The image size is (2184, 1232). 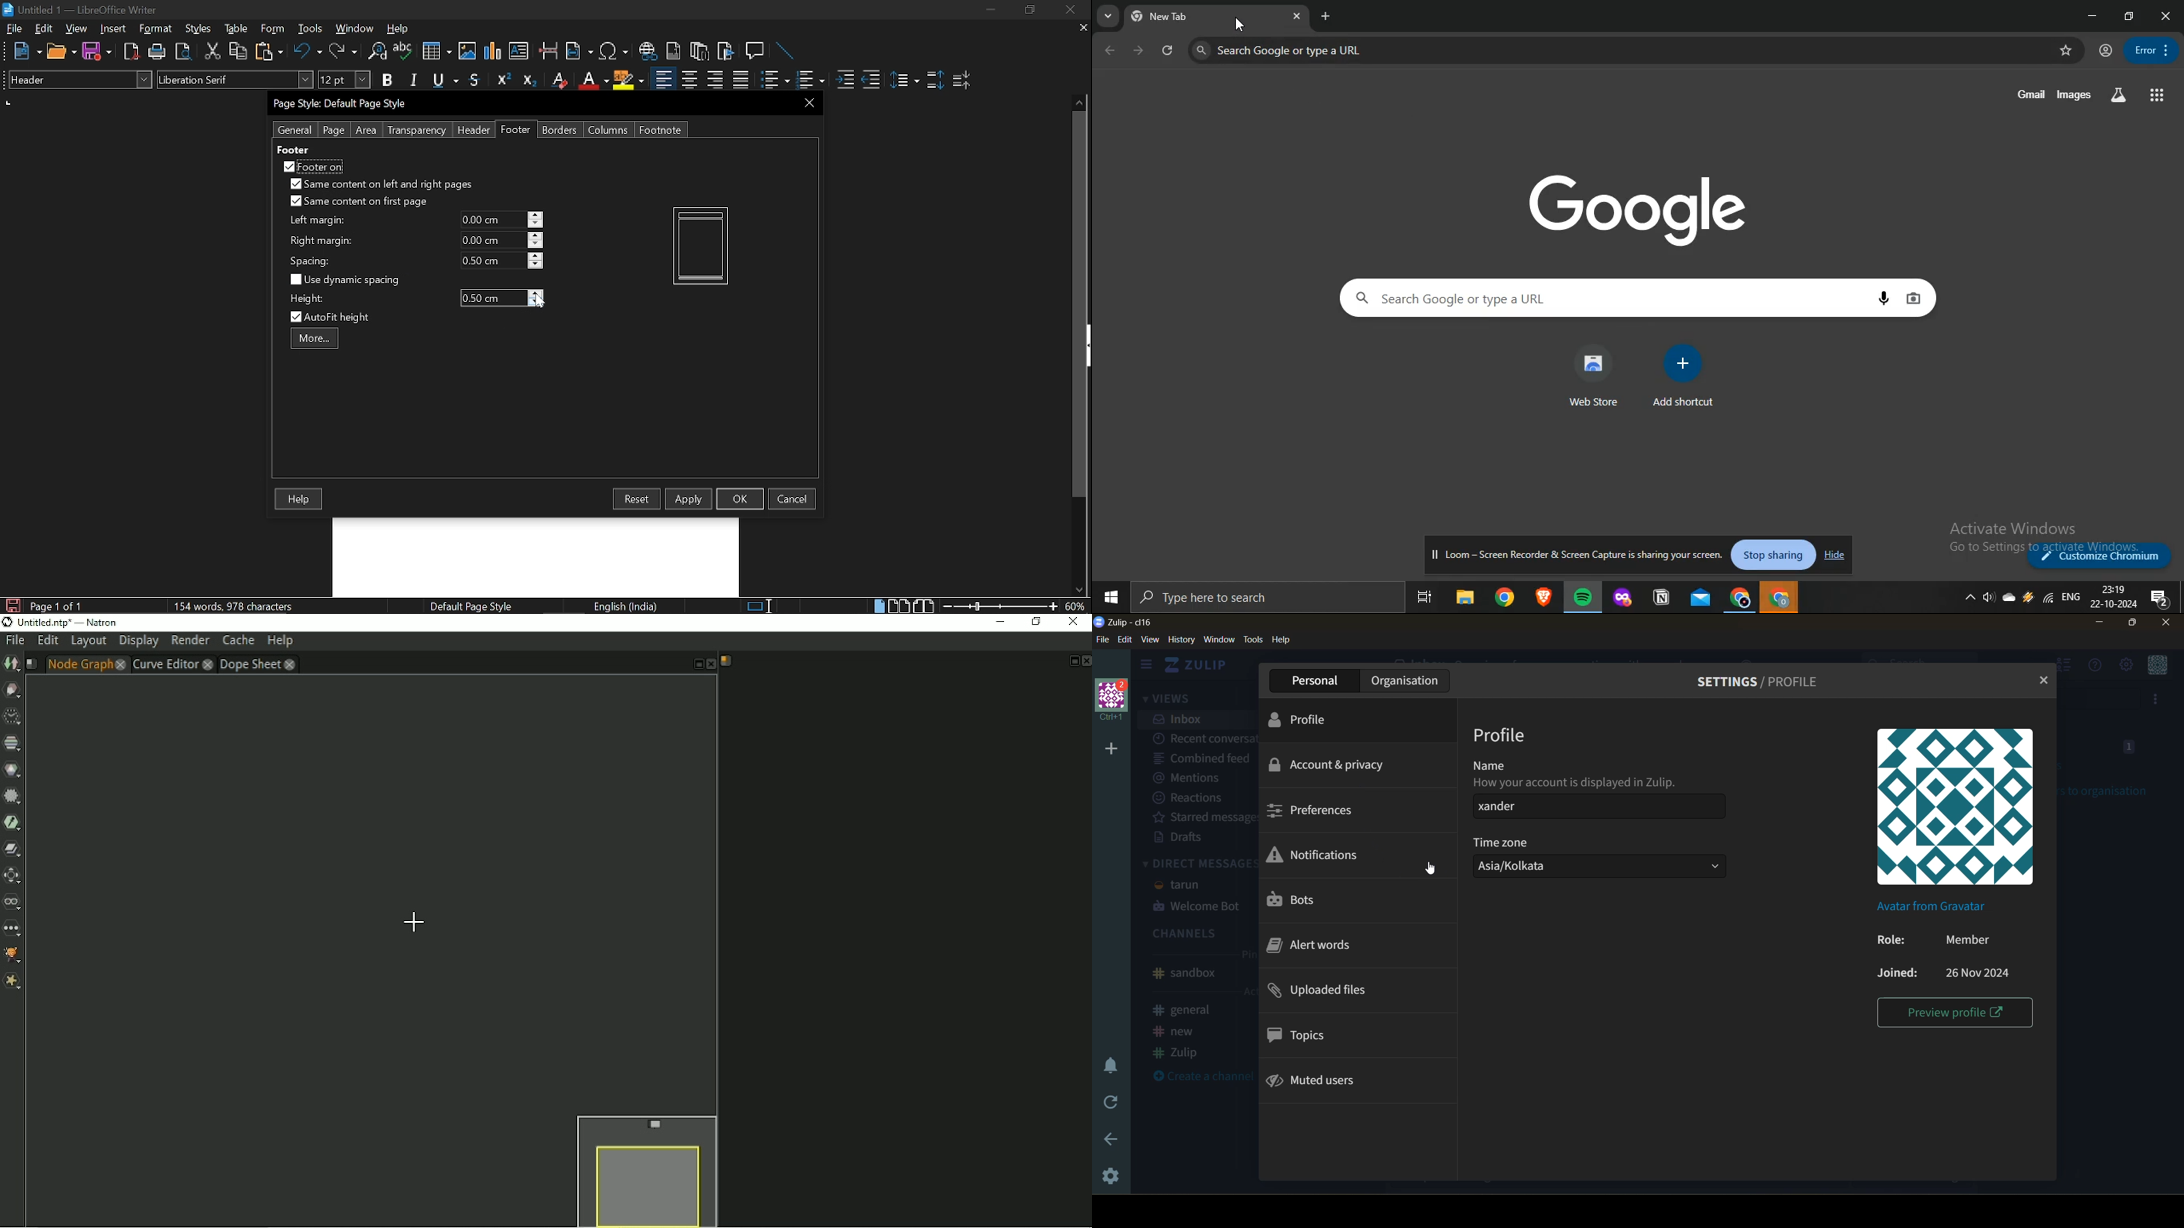 I want to click on organisation, so click(x=1403, y=681).